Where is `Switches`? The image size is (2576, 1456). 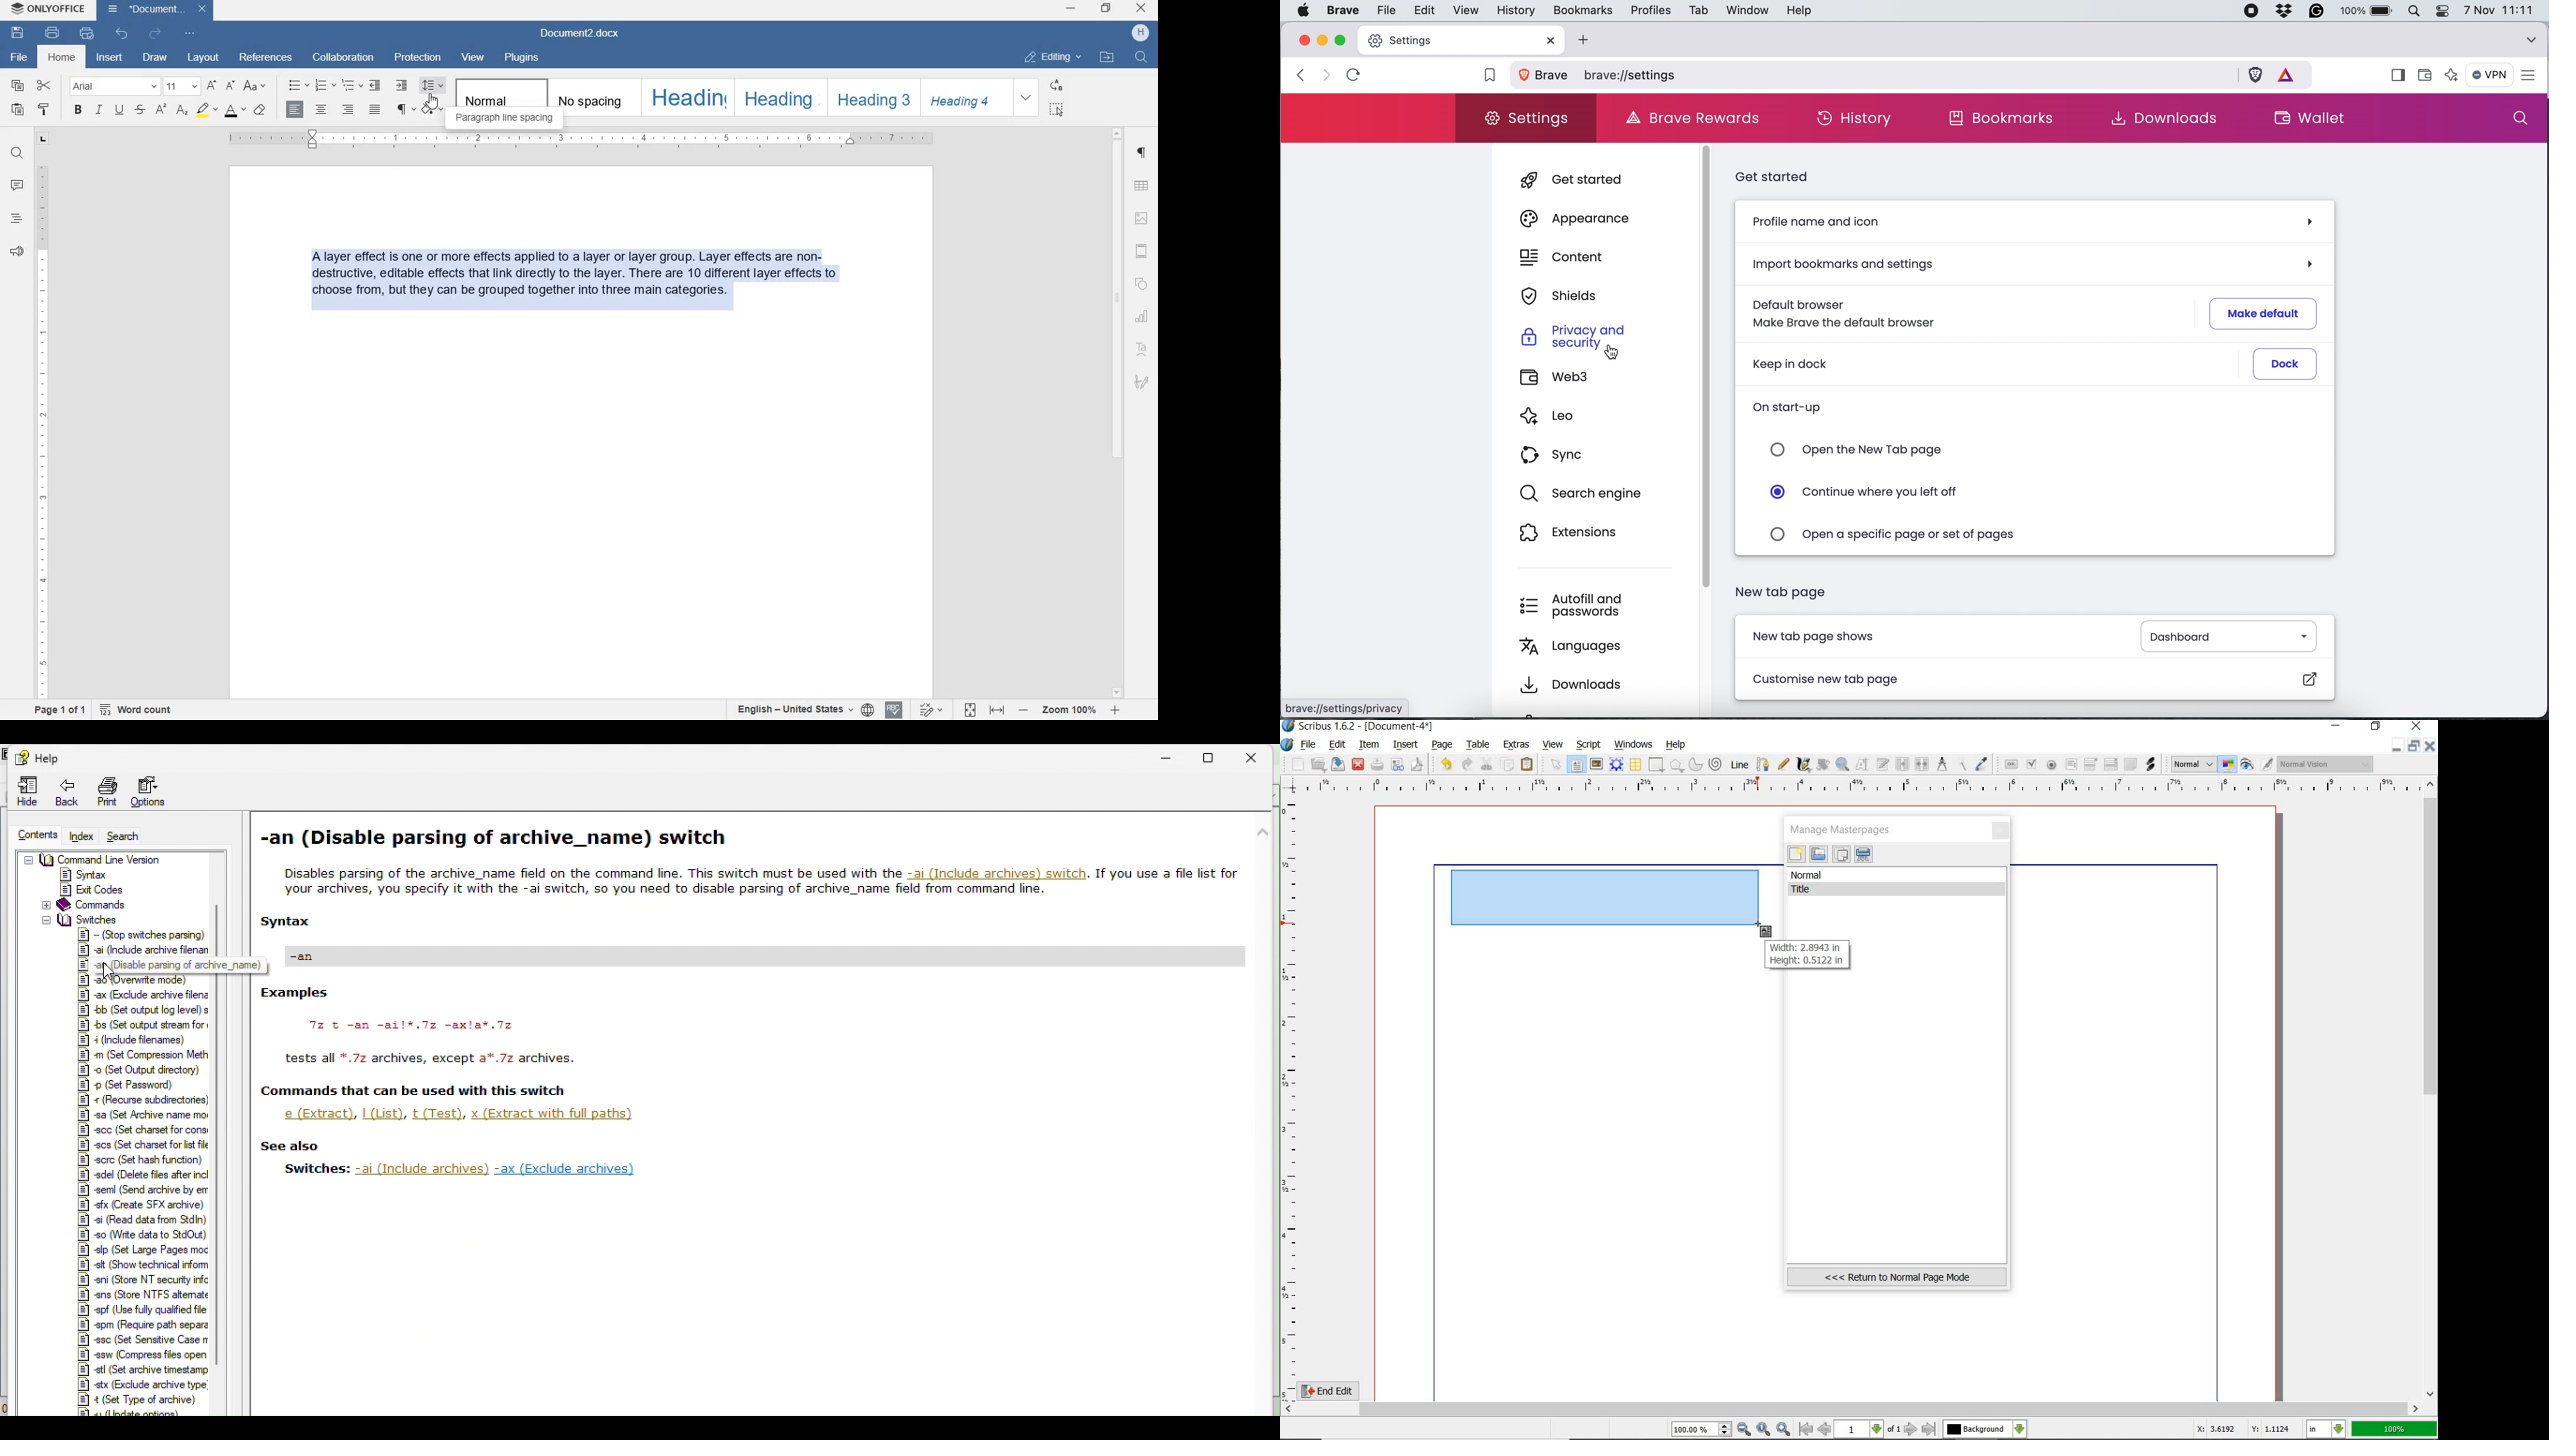 Switches is located at coordinates (317, 1169).